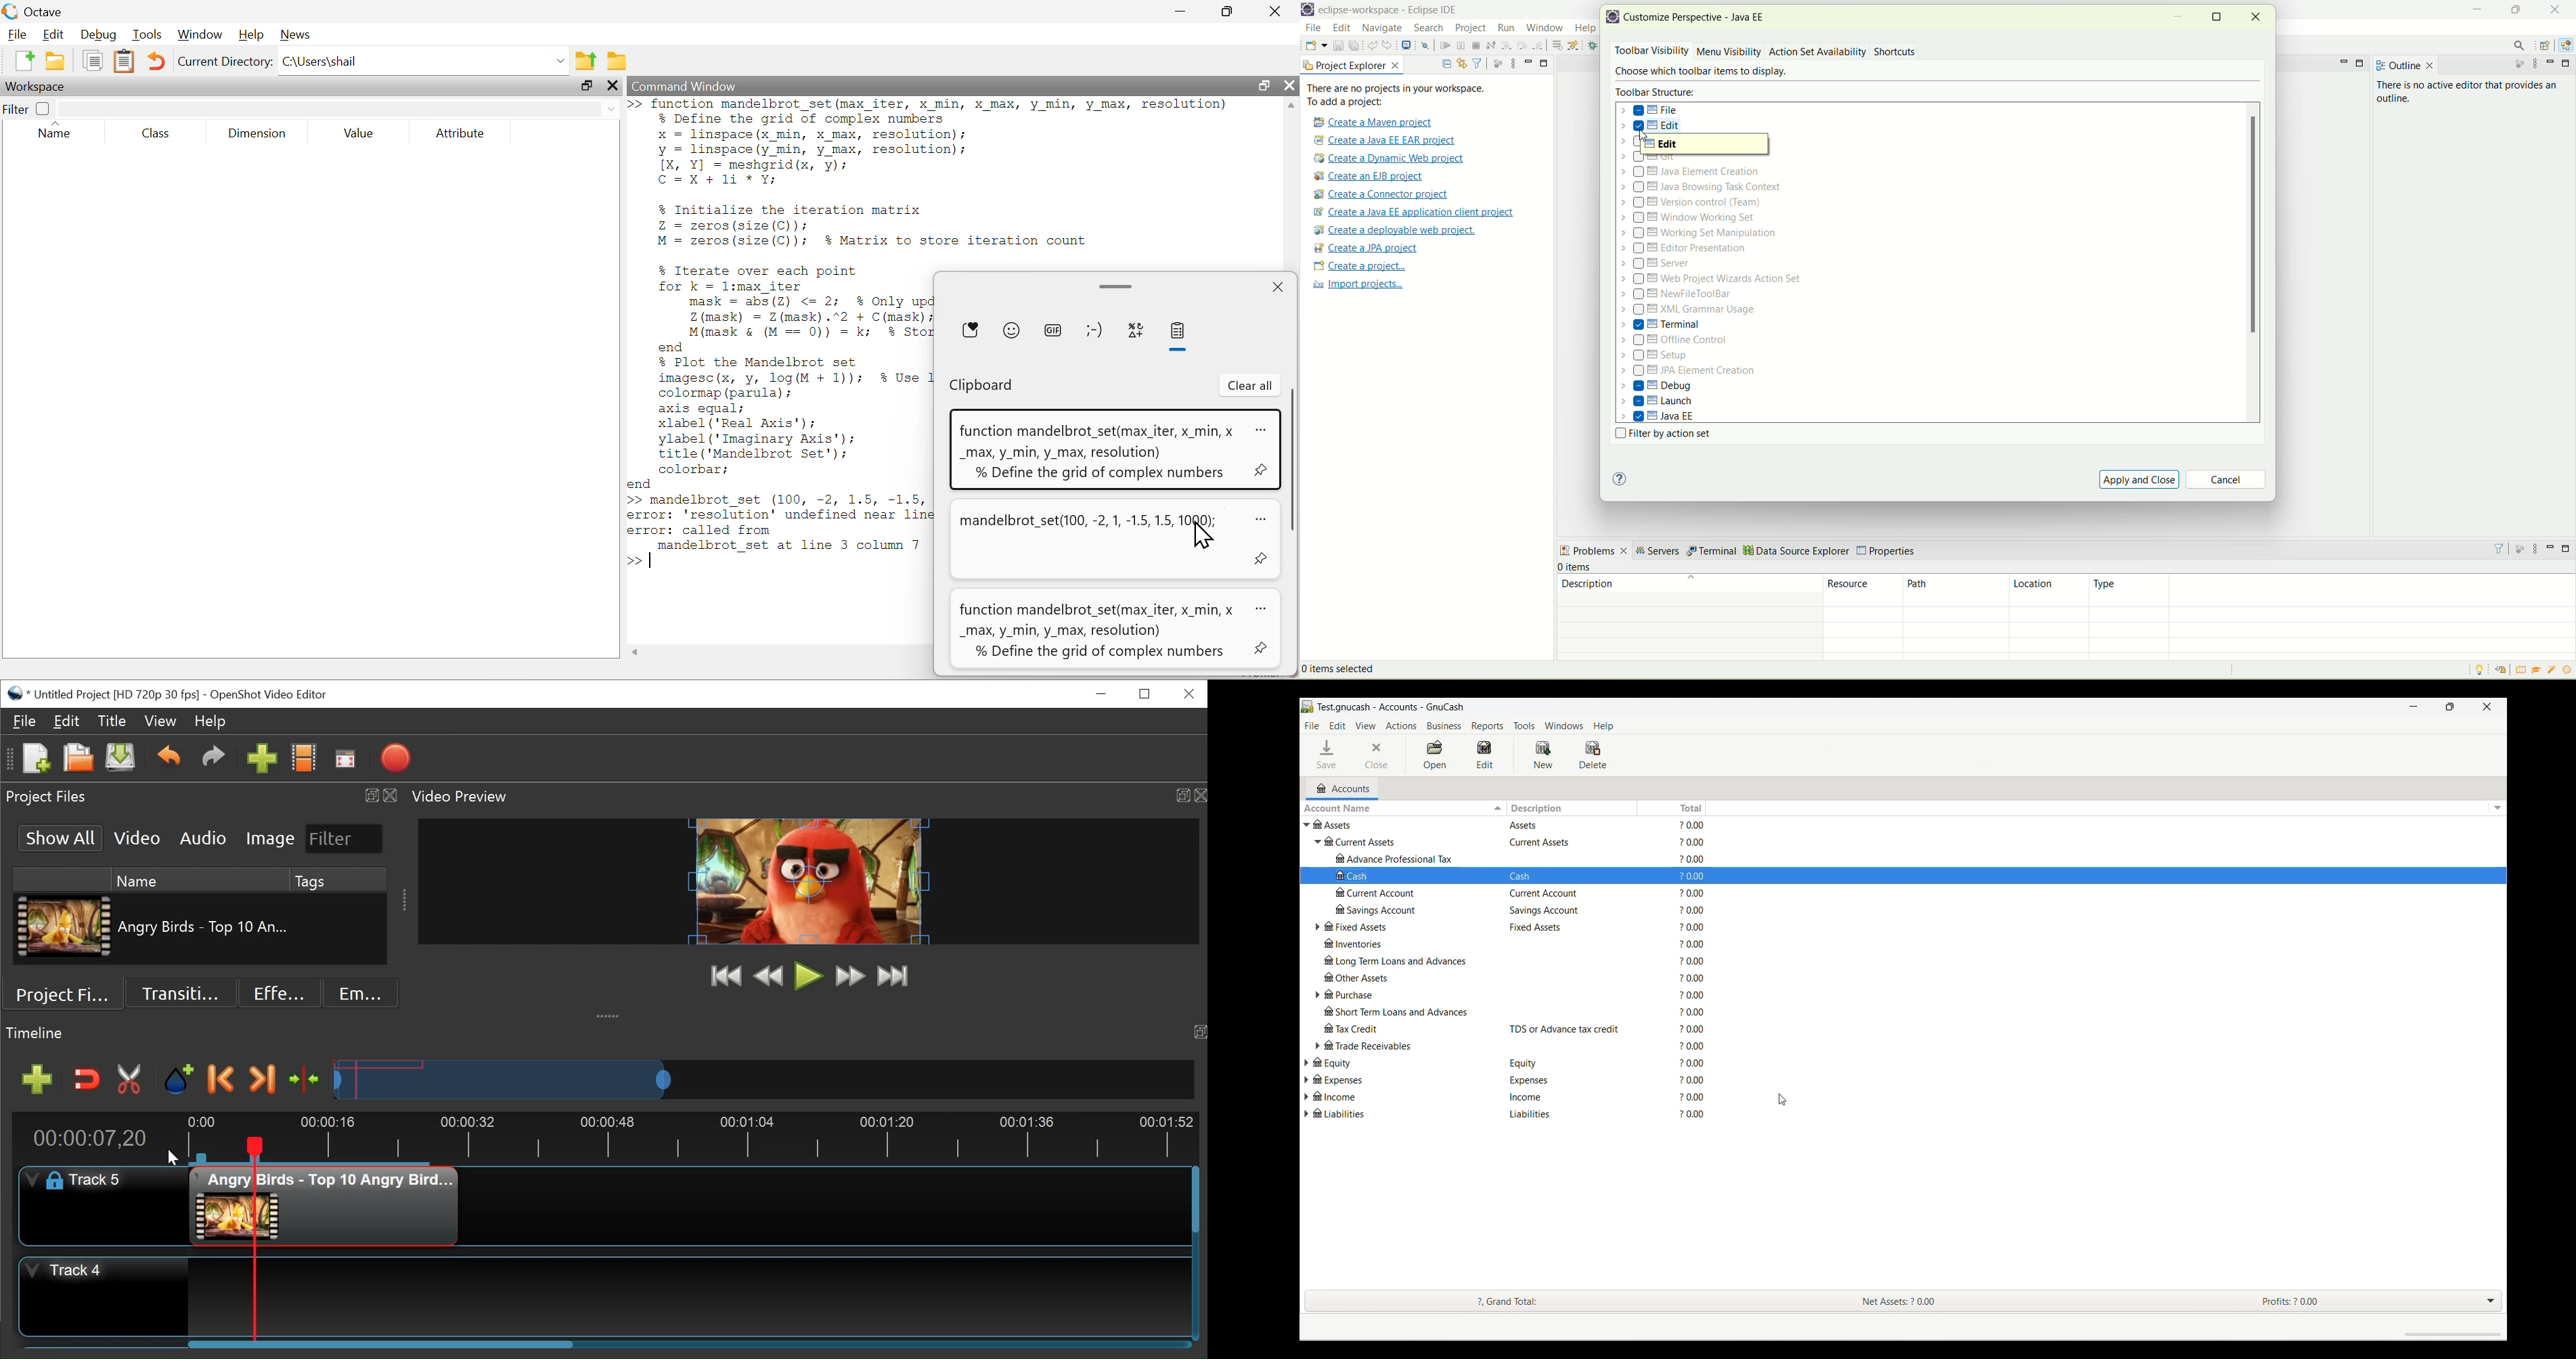 The width and height of the screenshot is (2576, 1372). I want to click on undo, so click(1372, 47).